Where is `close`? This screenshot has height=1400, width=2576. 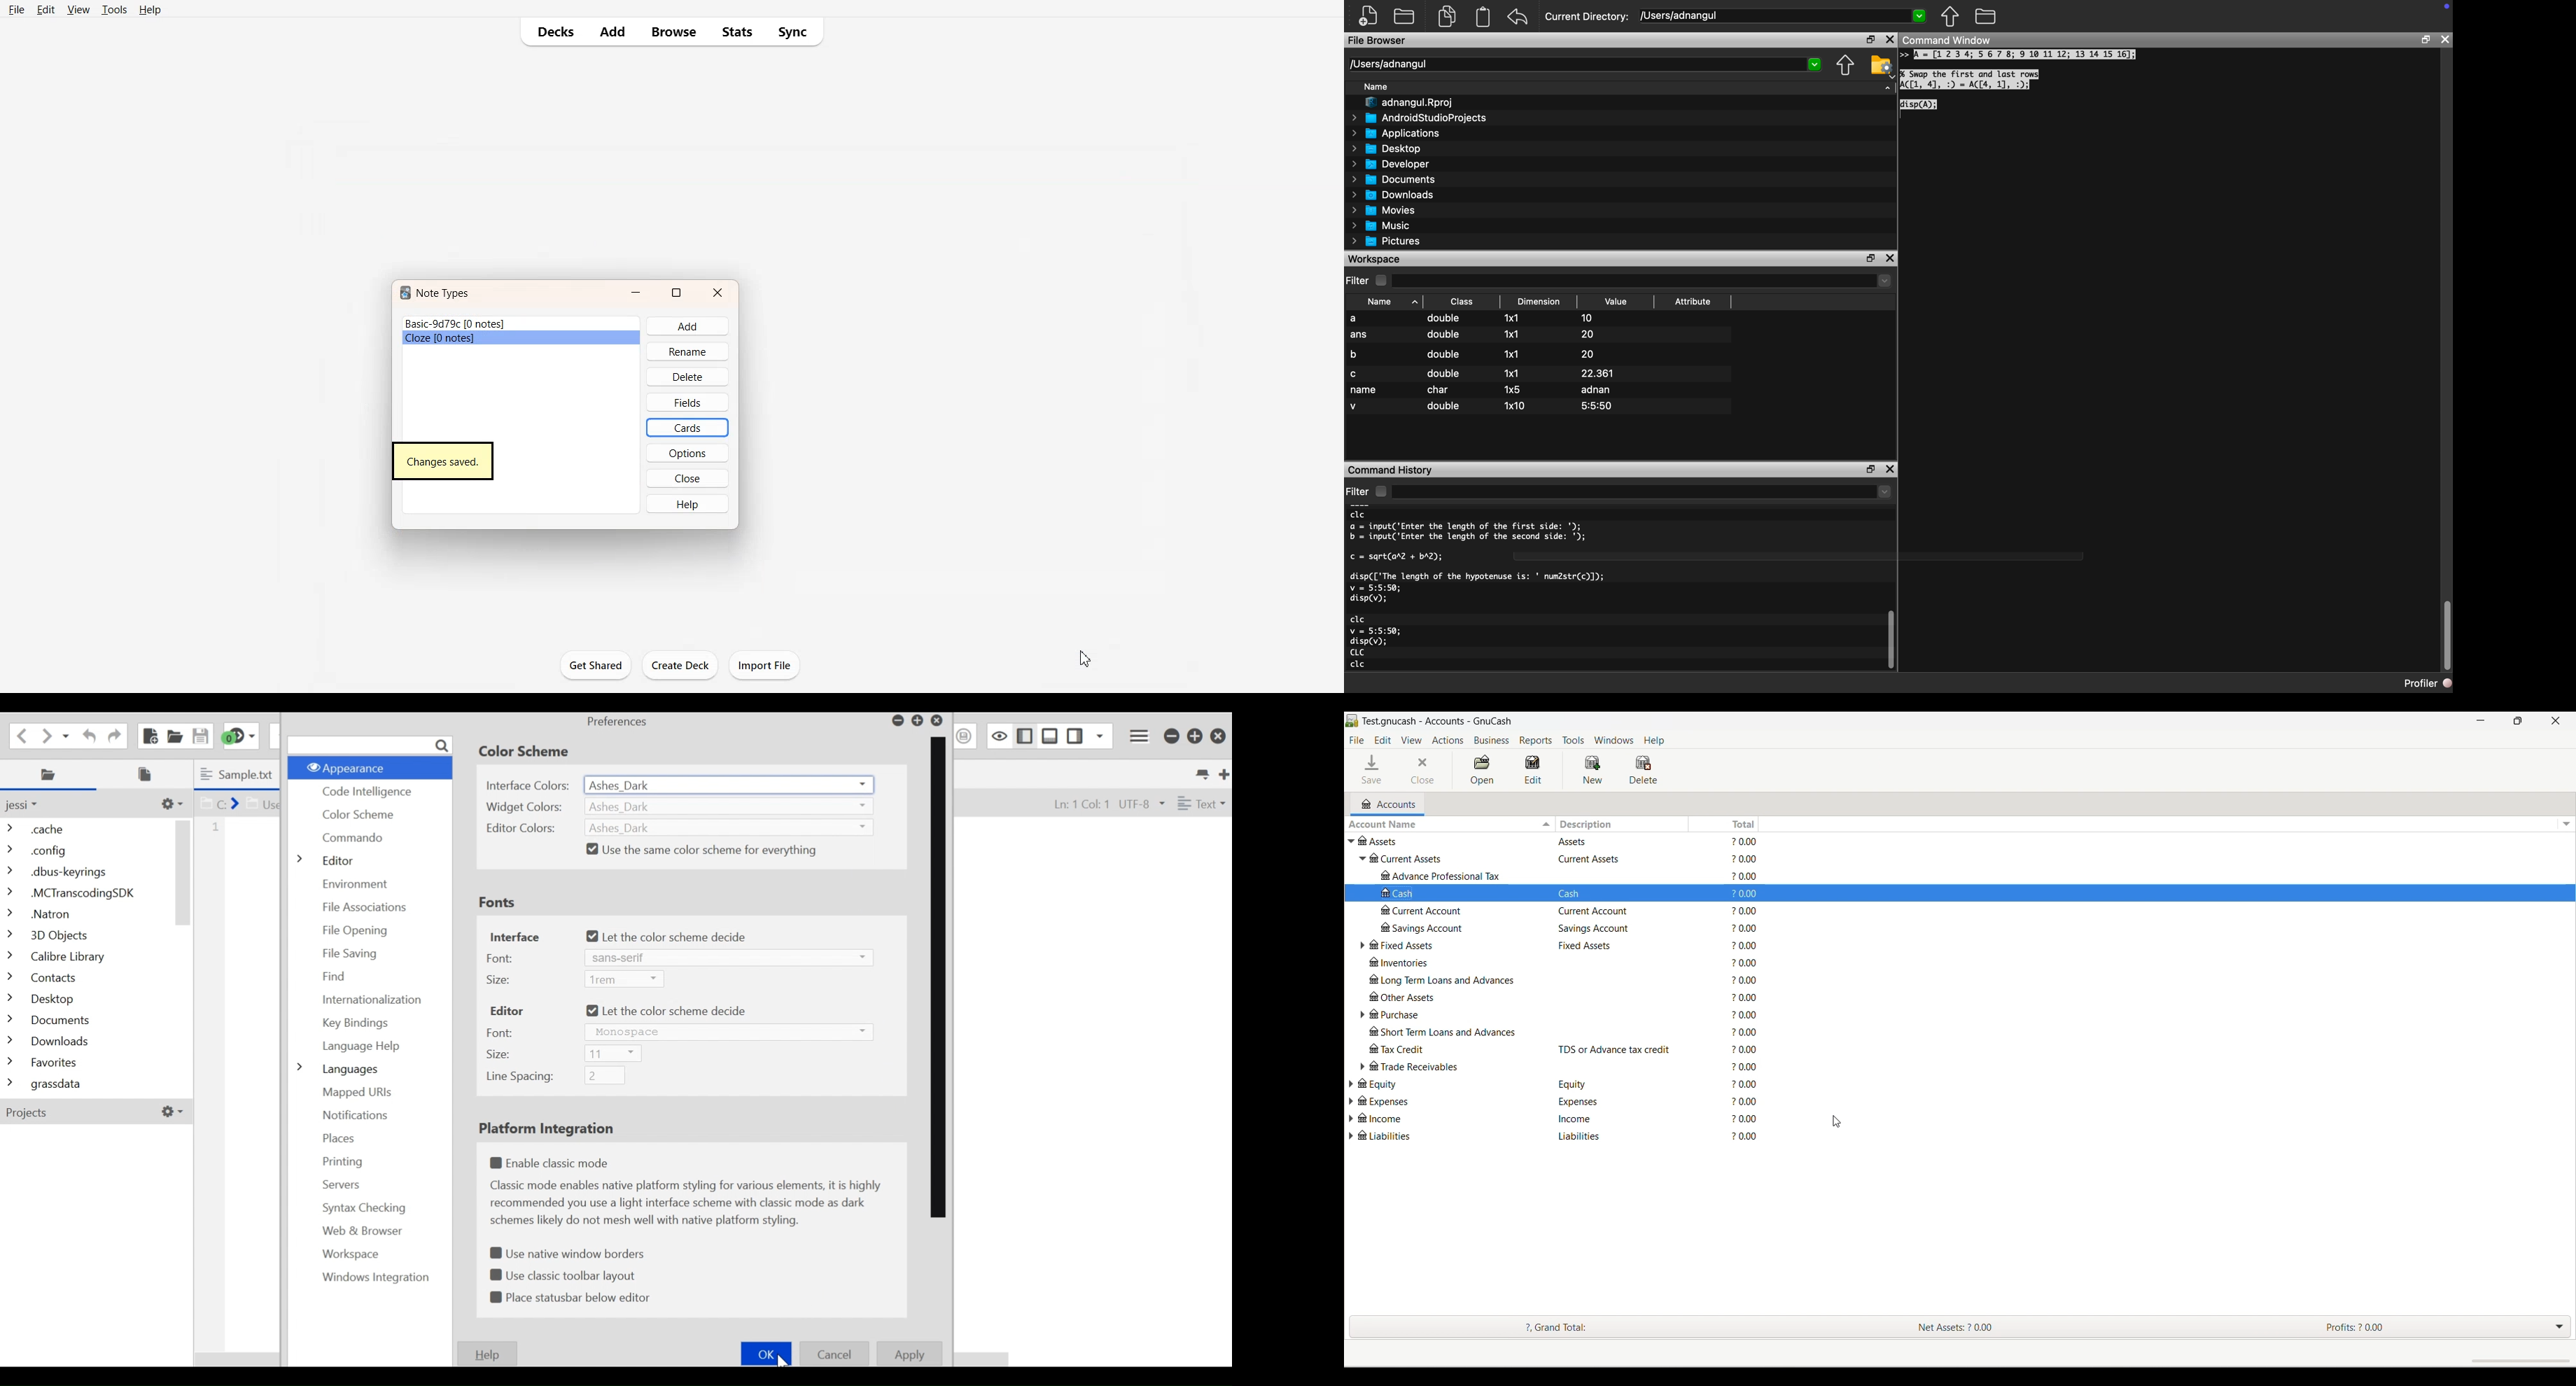 close is located at coordinates (690, 477).